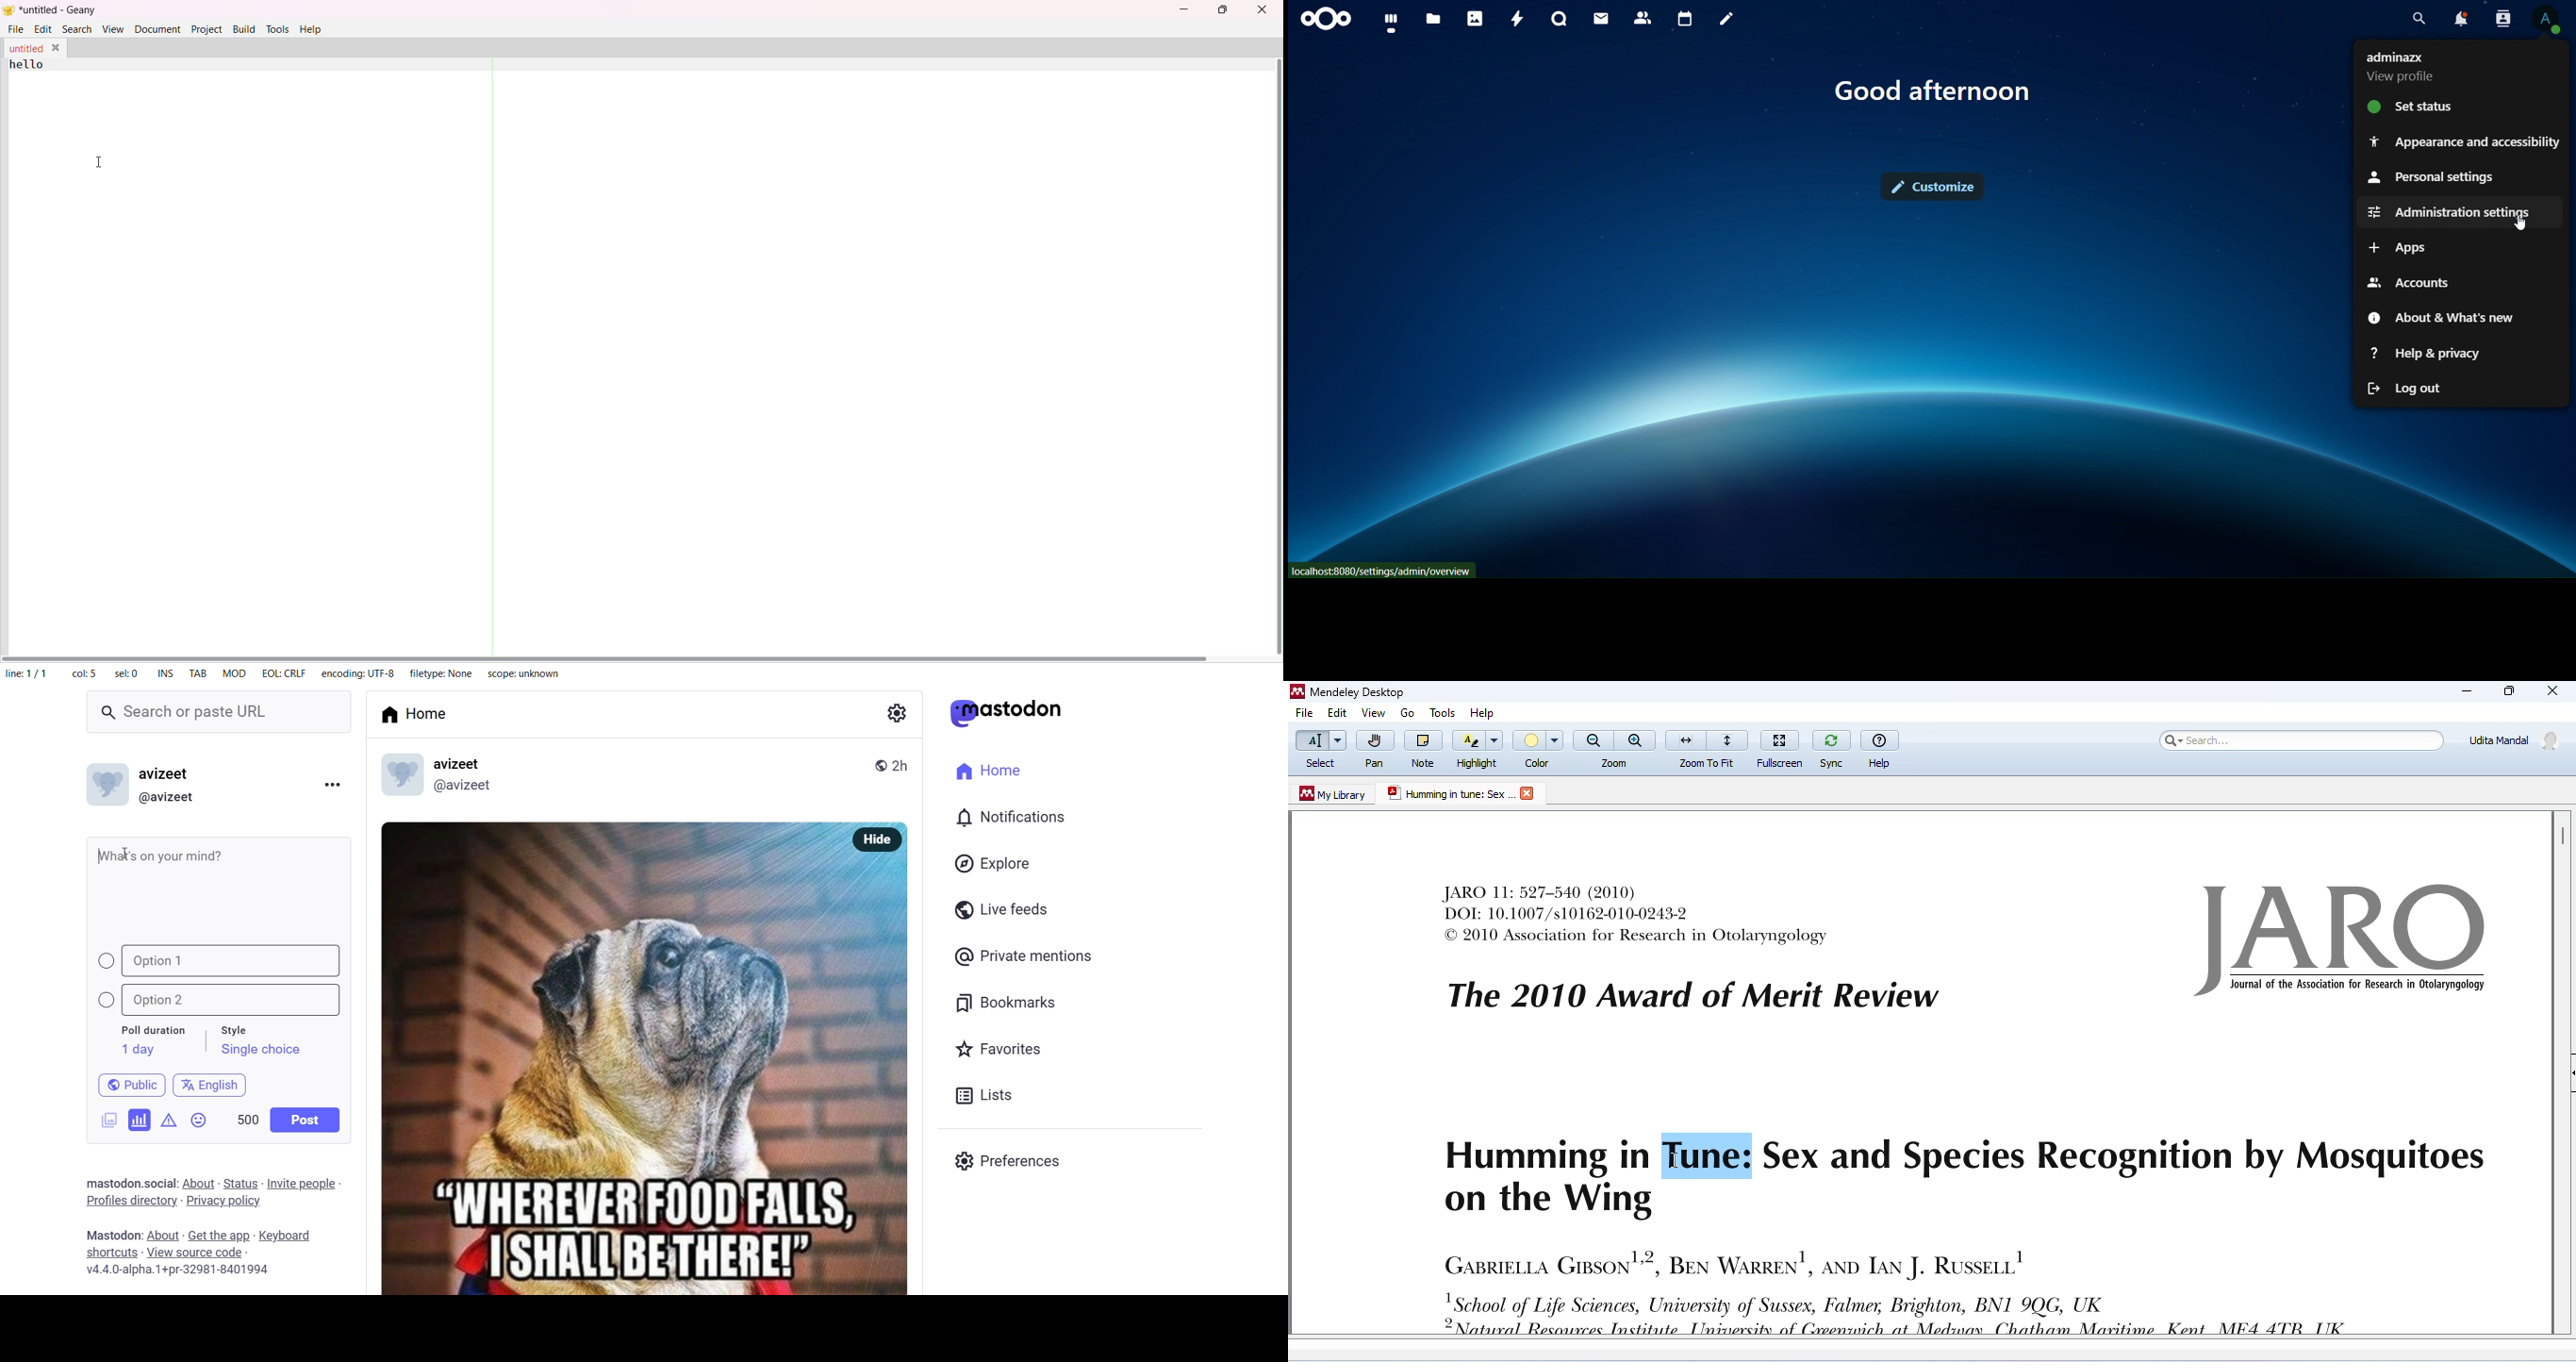  What do you see at coordinates (306, 1120) in the screenshot?
I see `post` at bounding box center [306, 1120].